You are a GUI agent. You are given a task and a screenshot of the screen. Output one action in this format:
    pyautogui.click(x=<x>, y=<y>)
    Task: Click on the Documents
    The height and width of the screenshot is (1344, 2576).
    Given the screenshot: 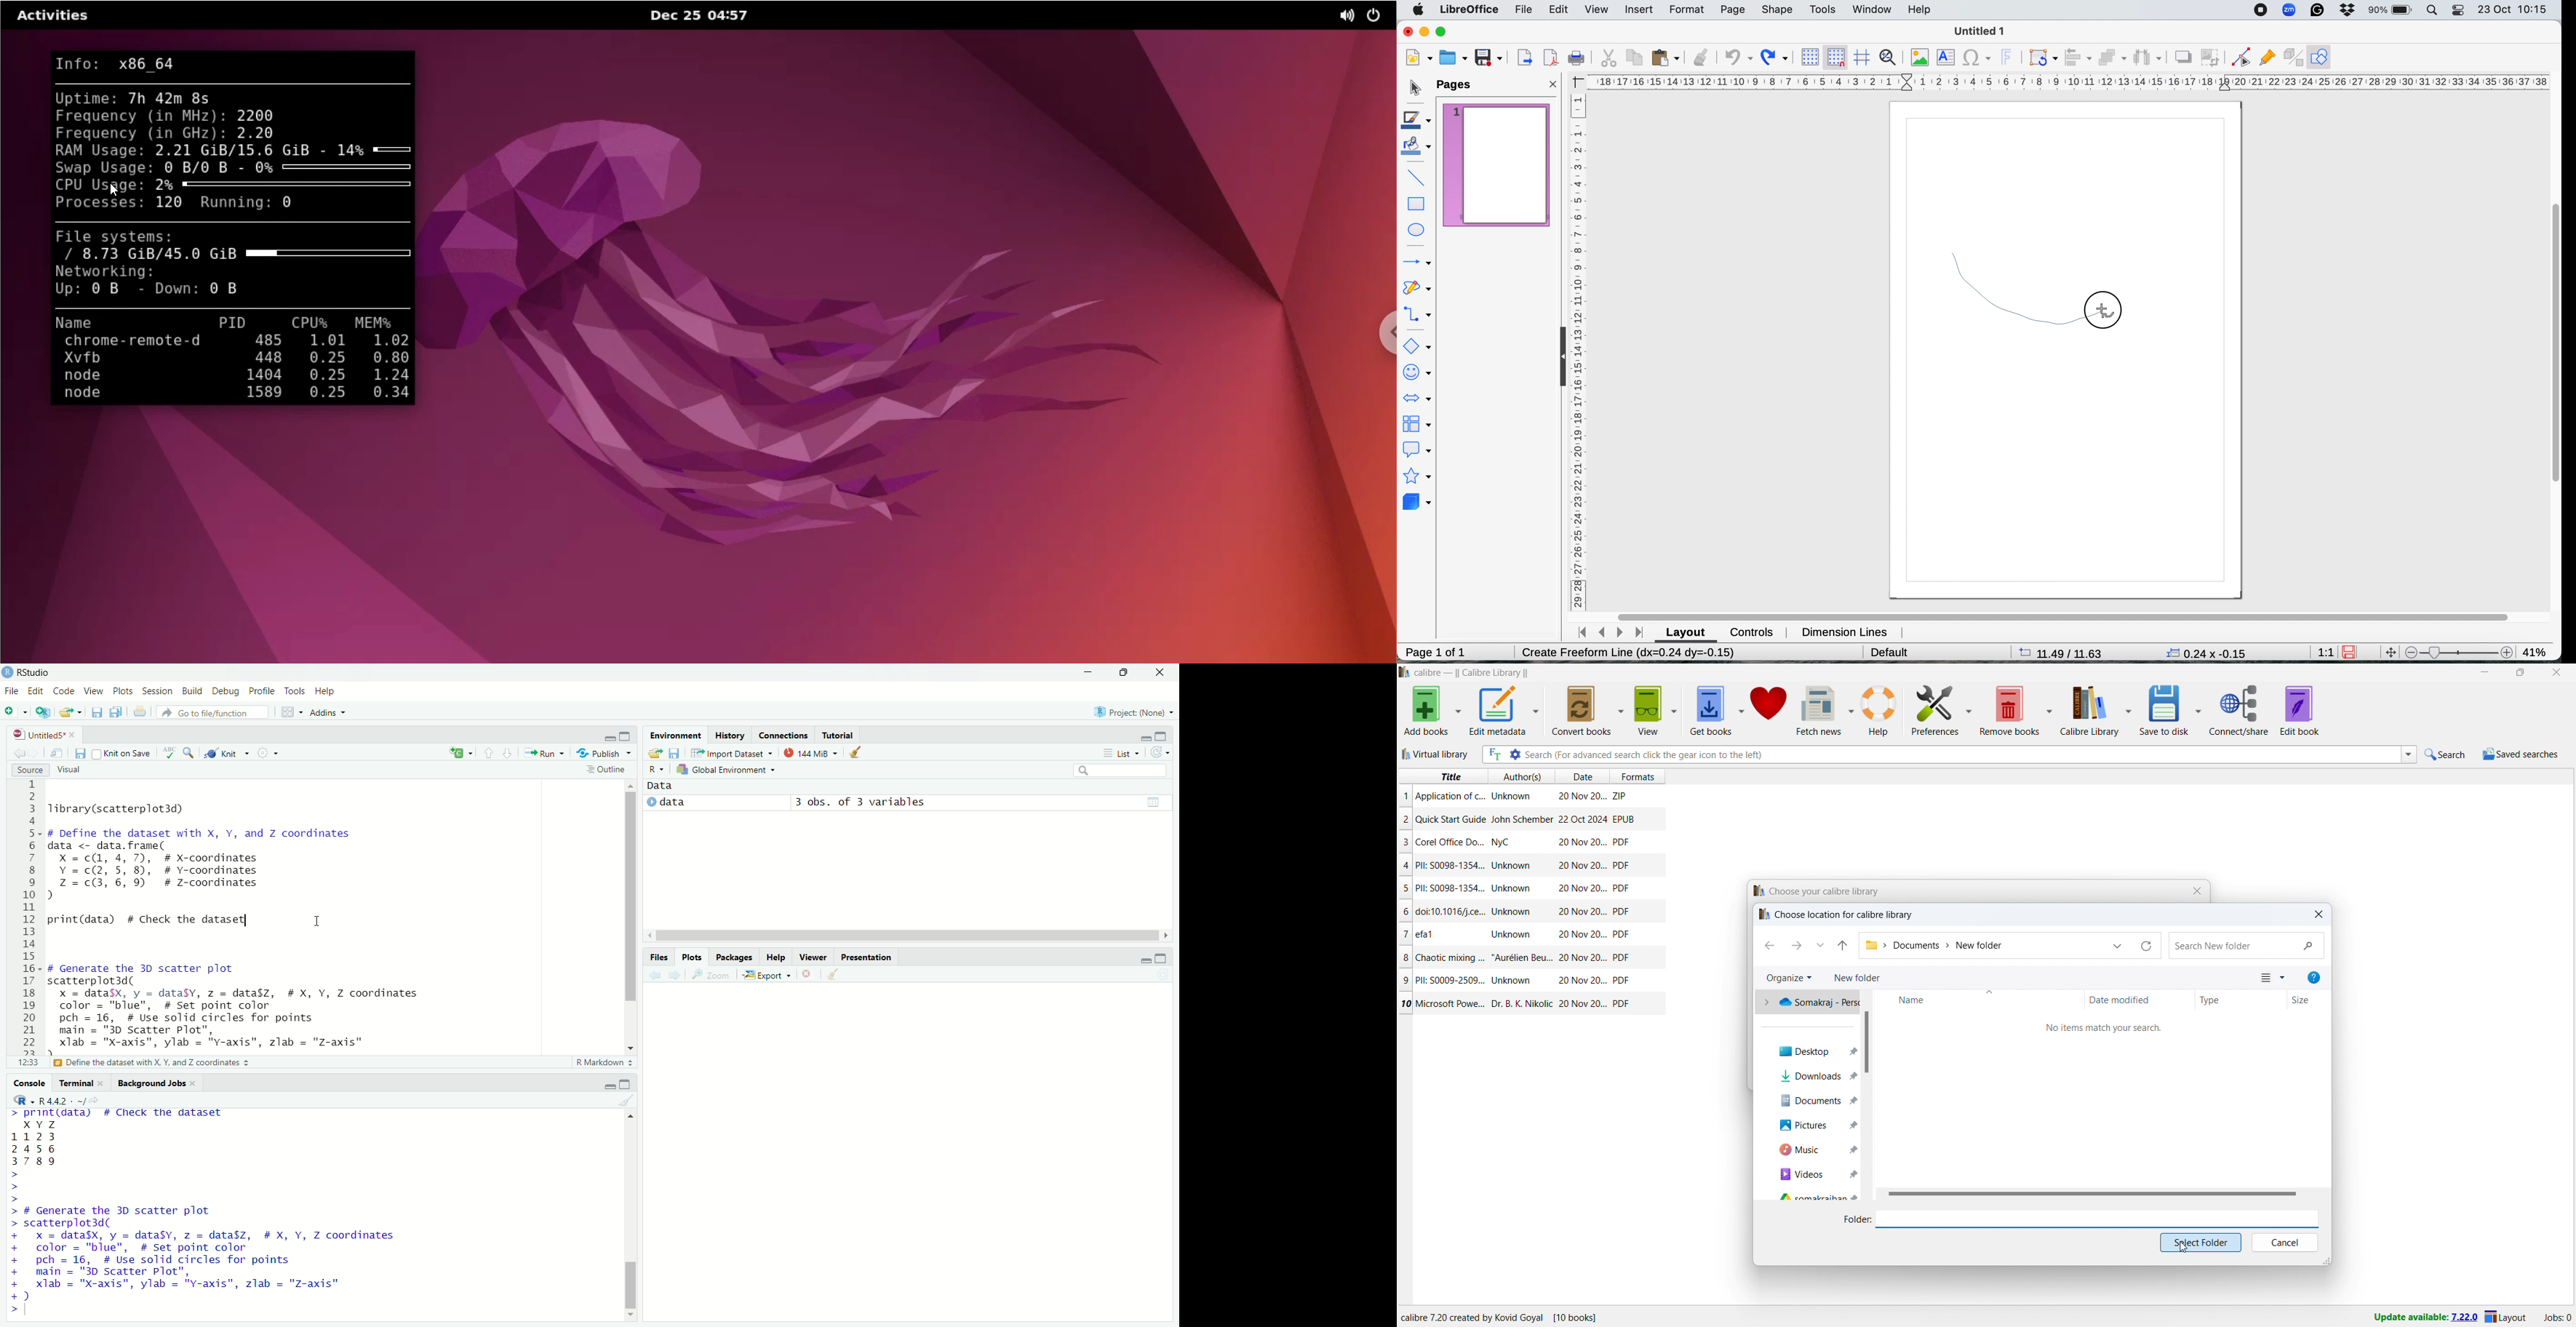 What is the action you would take?
    pyautogui.click(x=1811, y=1101)
    